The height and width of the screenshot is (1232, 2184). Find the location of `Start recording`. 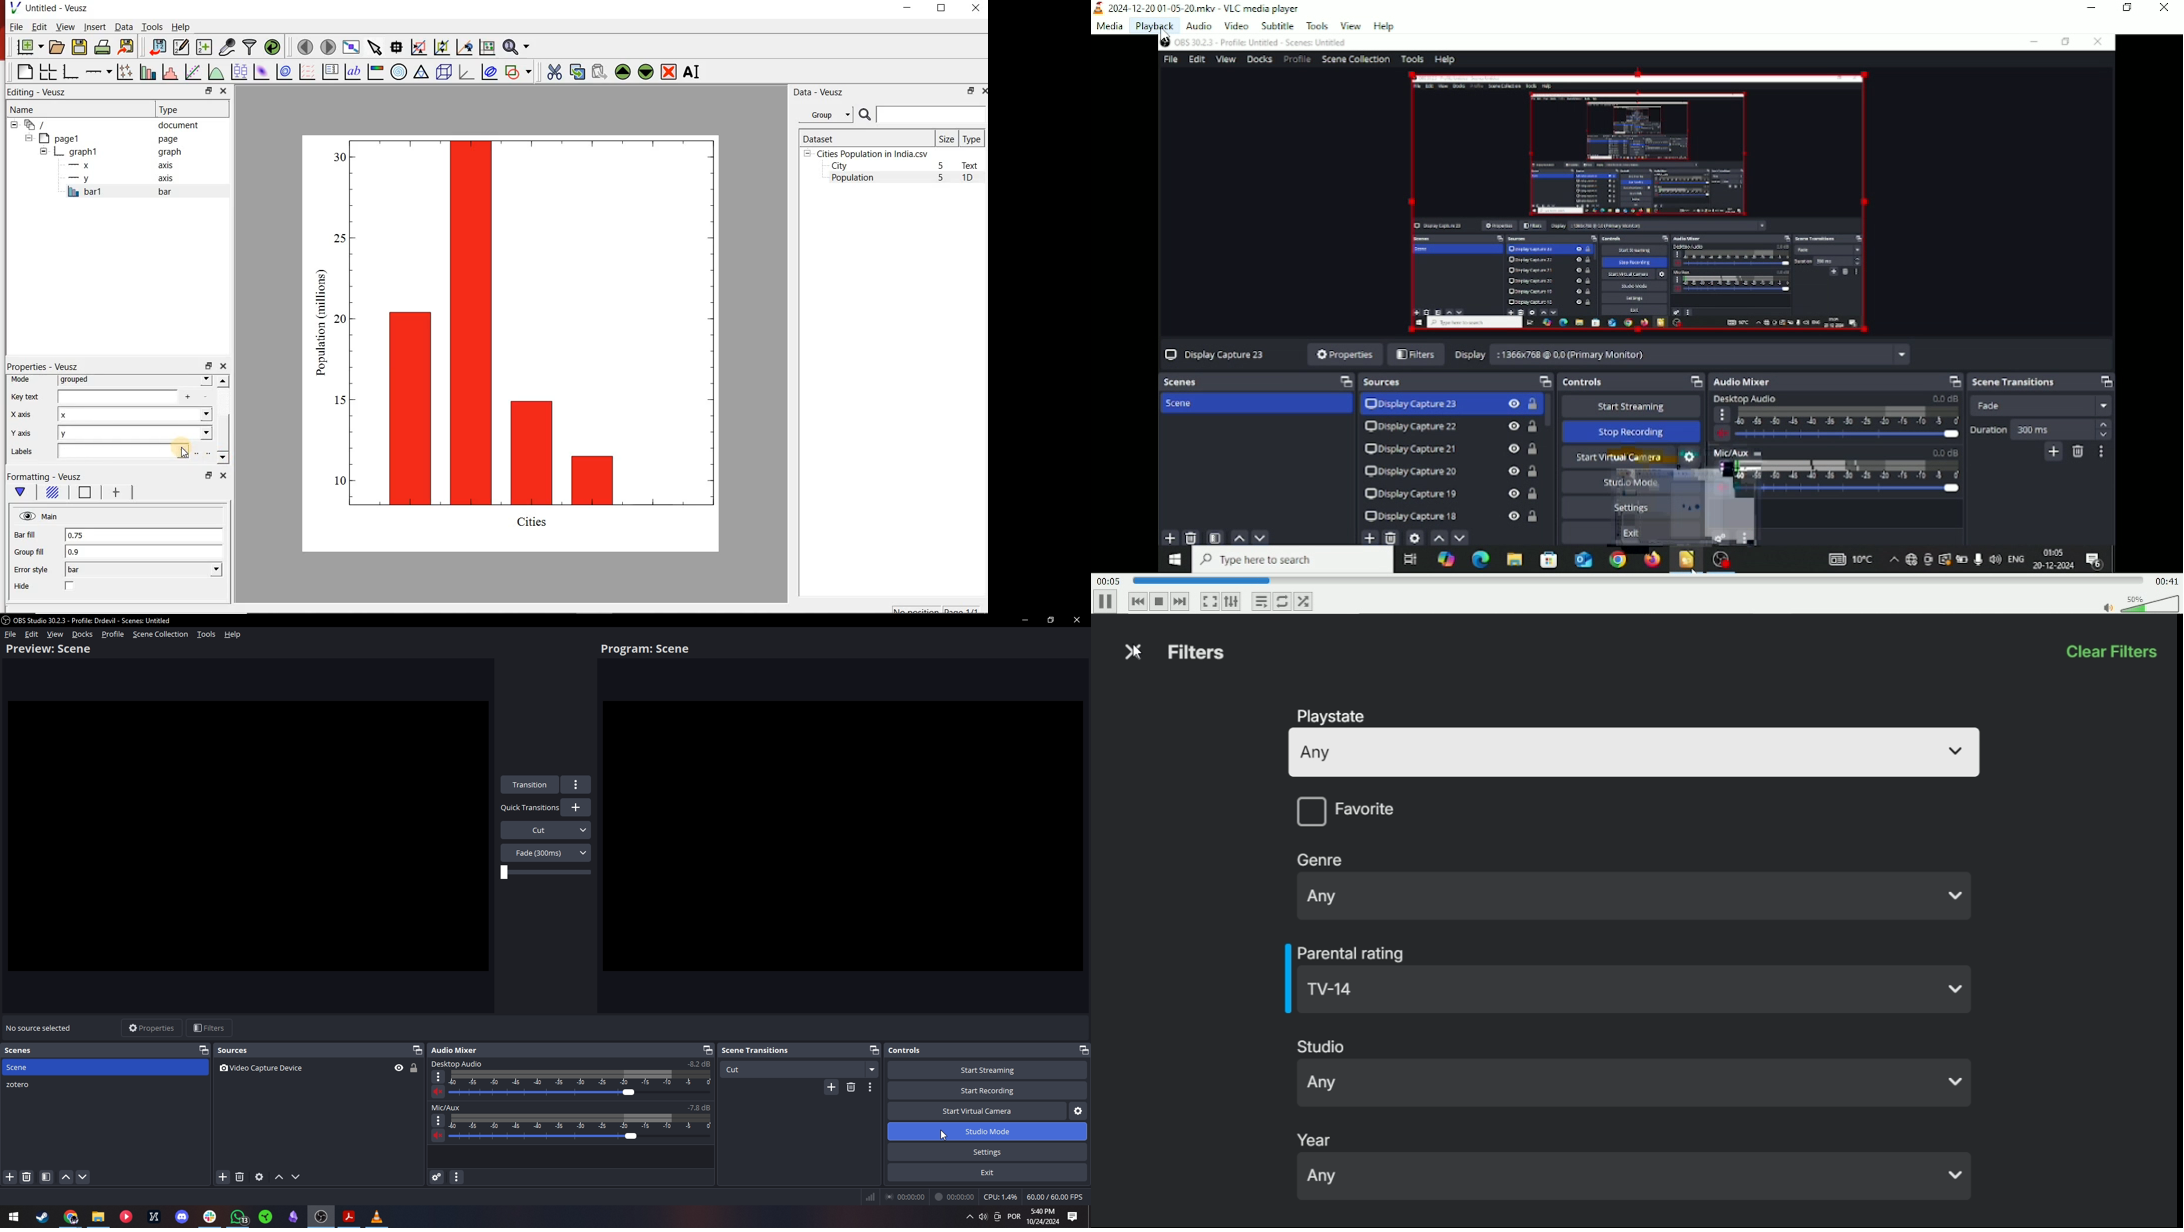

Start recording is located at coordinates (989, 1090).